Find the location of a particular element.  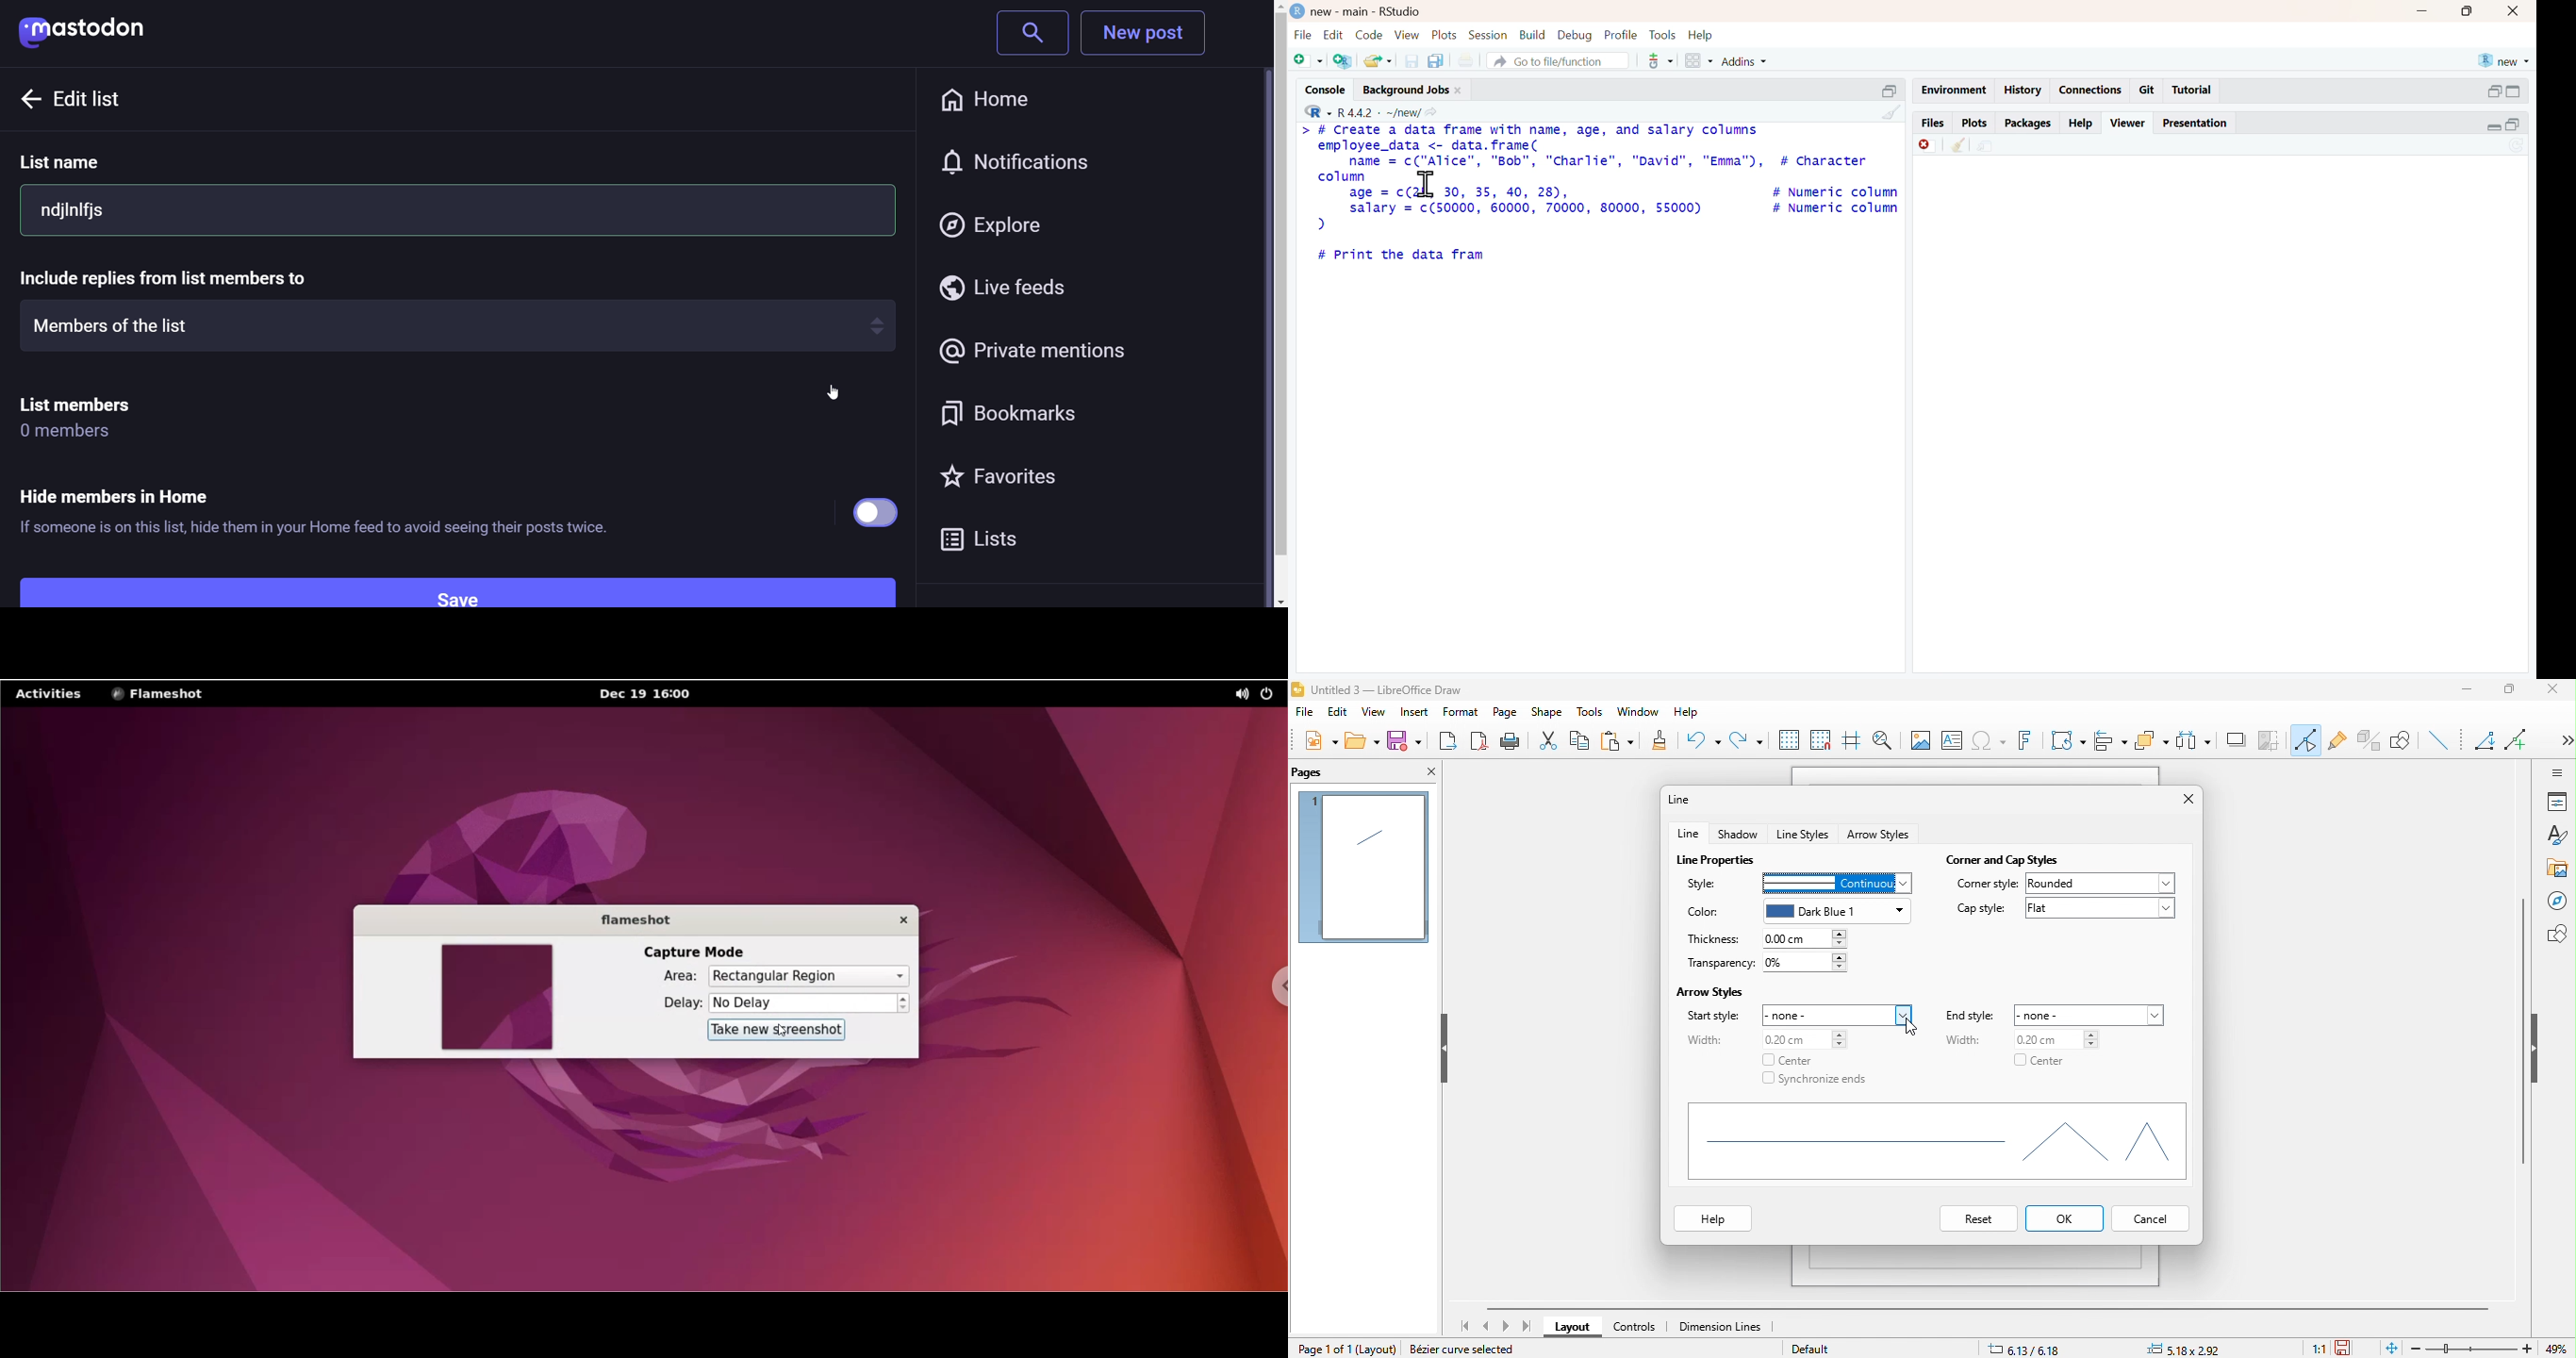

0% is located at coordinates (1807, 962).